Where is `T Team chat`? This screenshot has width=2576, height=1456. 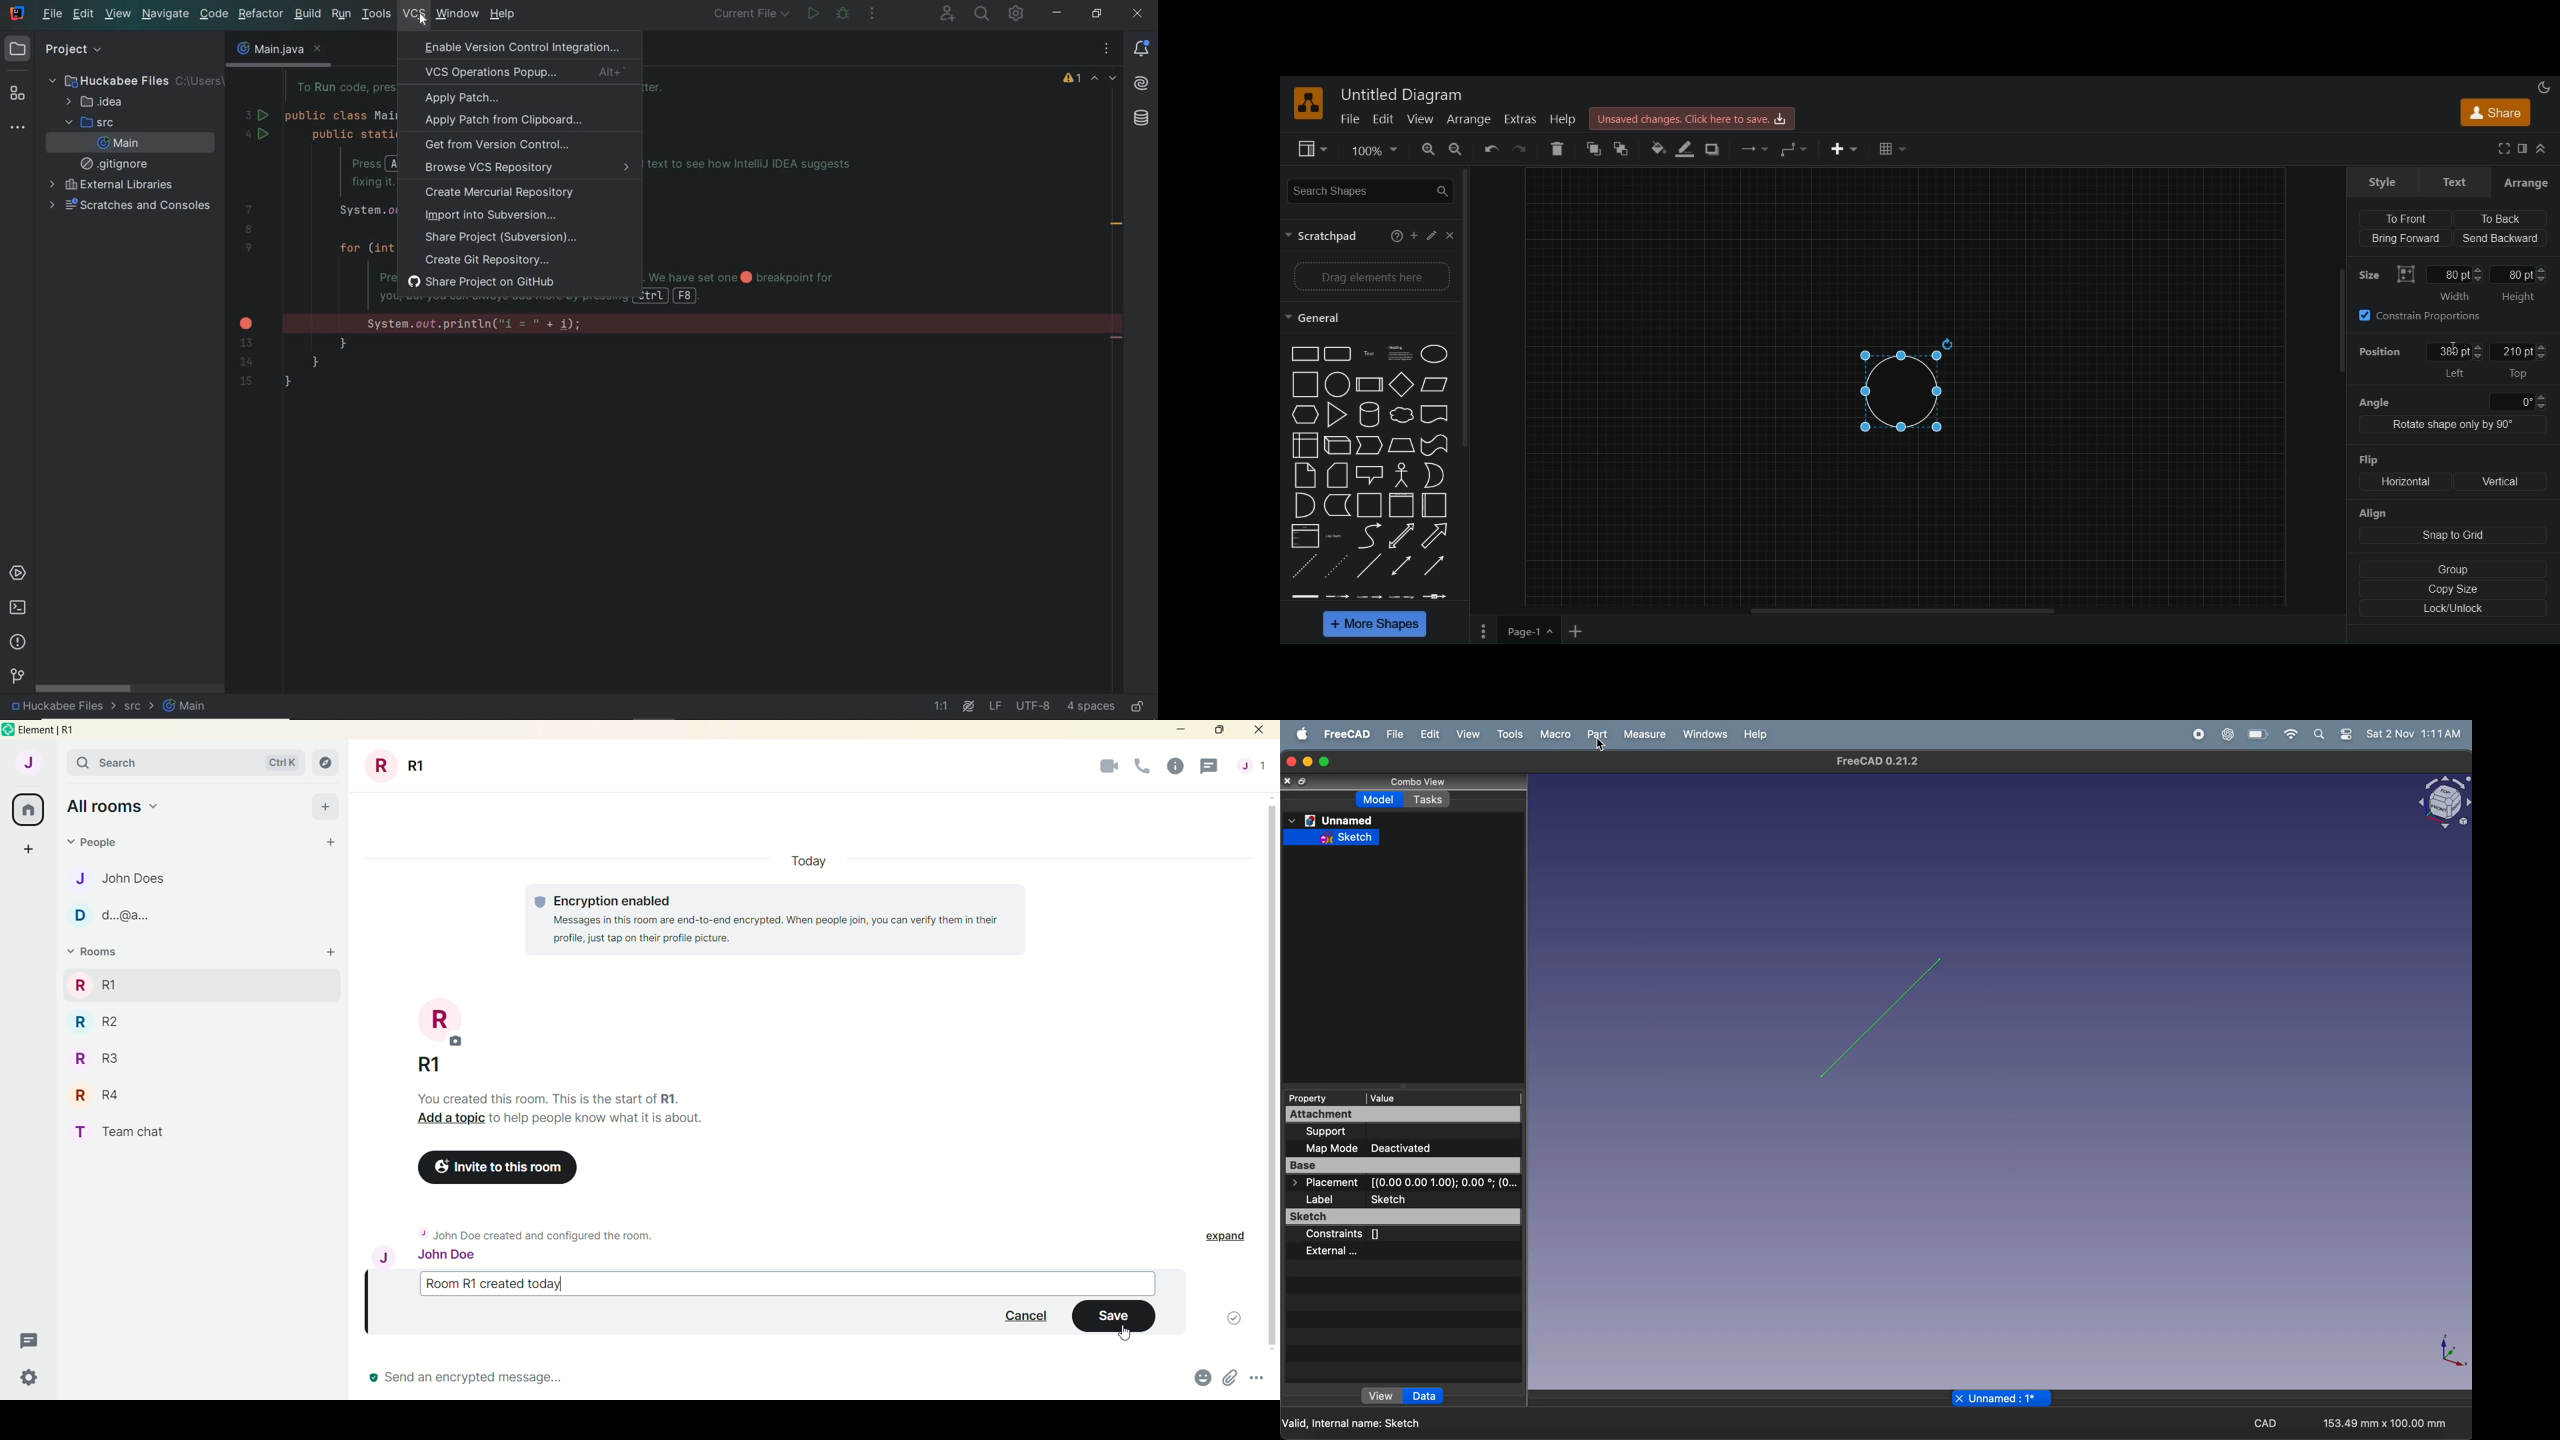 T Team chat is located at coordinates (122, 1129).